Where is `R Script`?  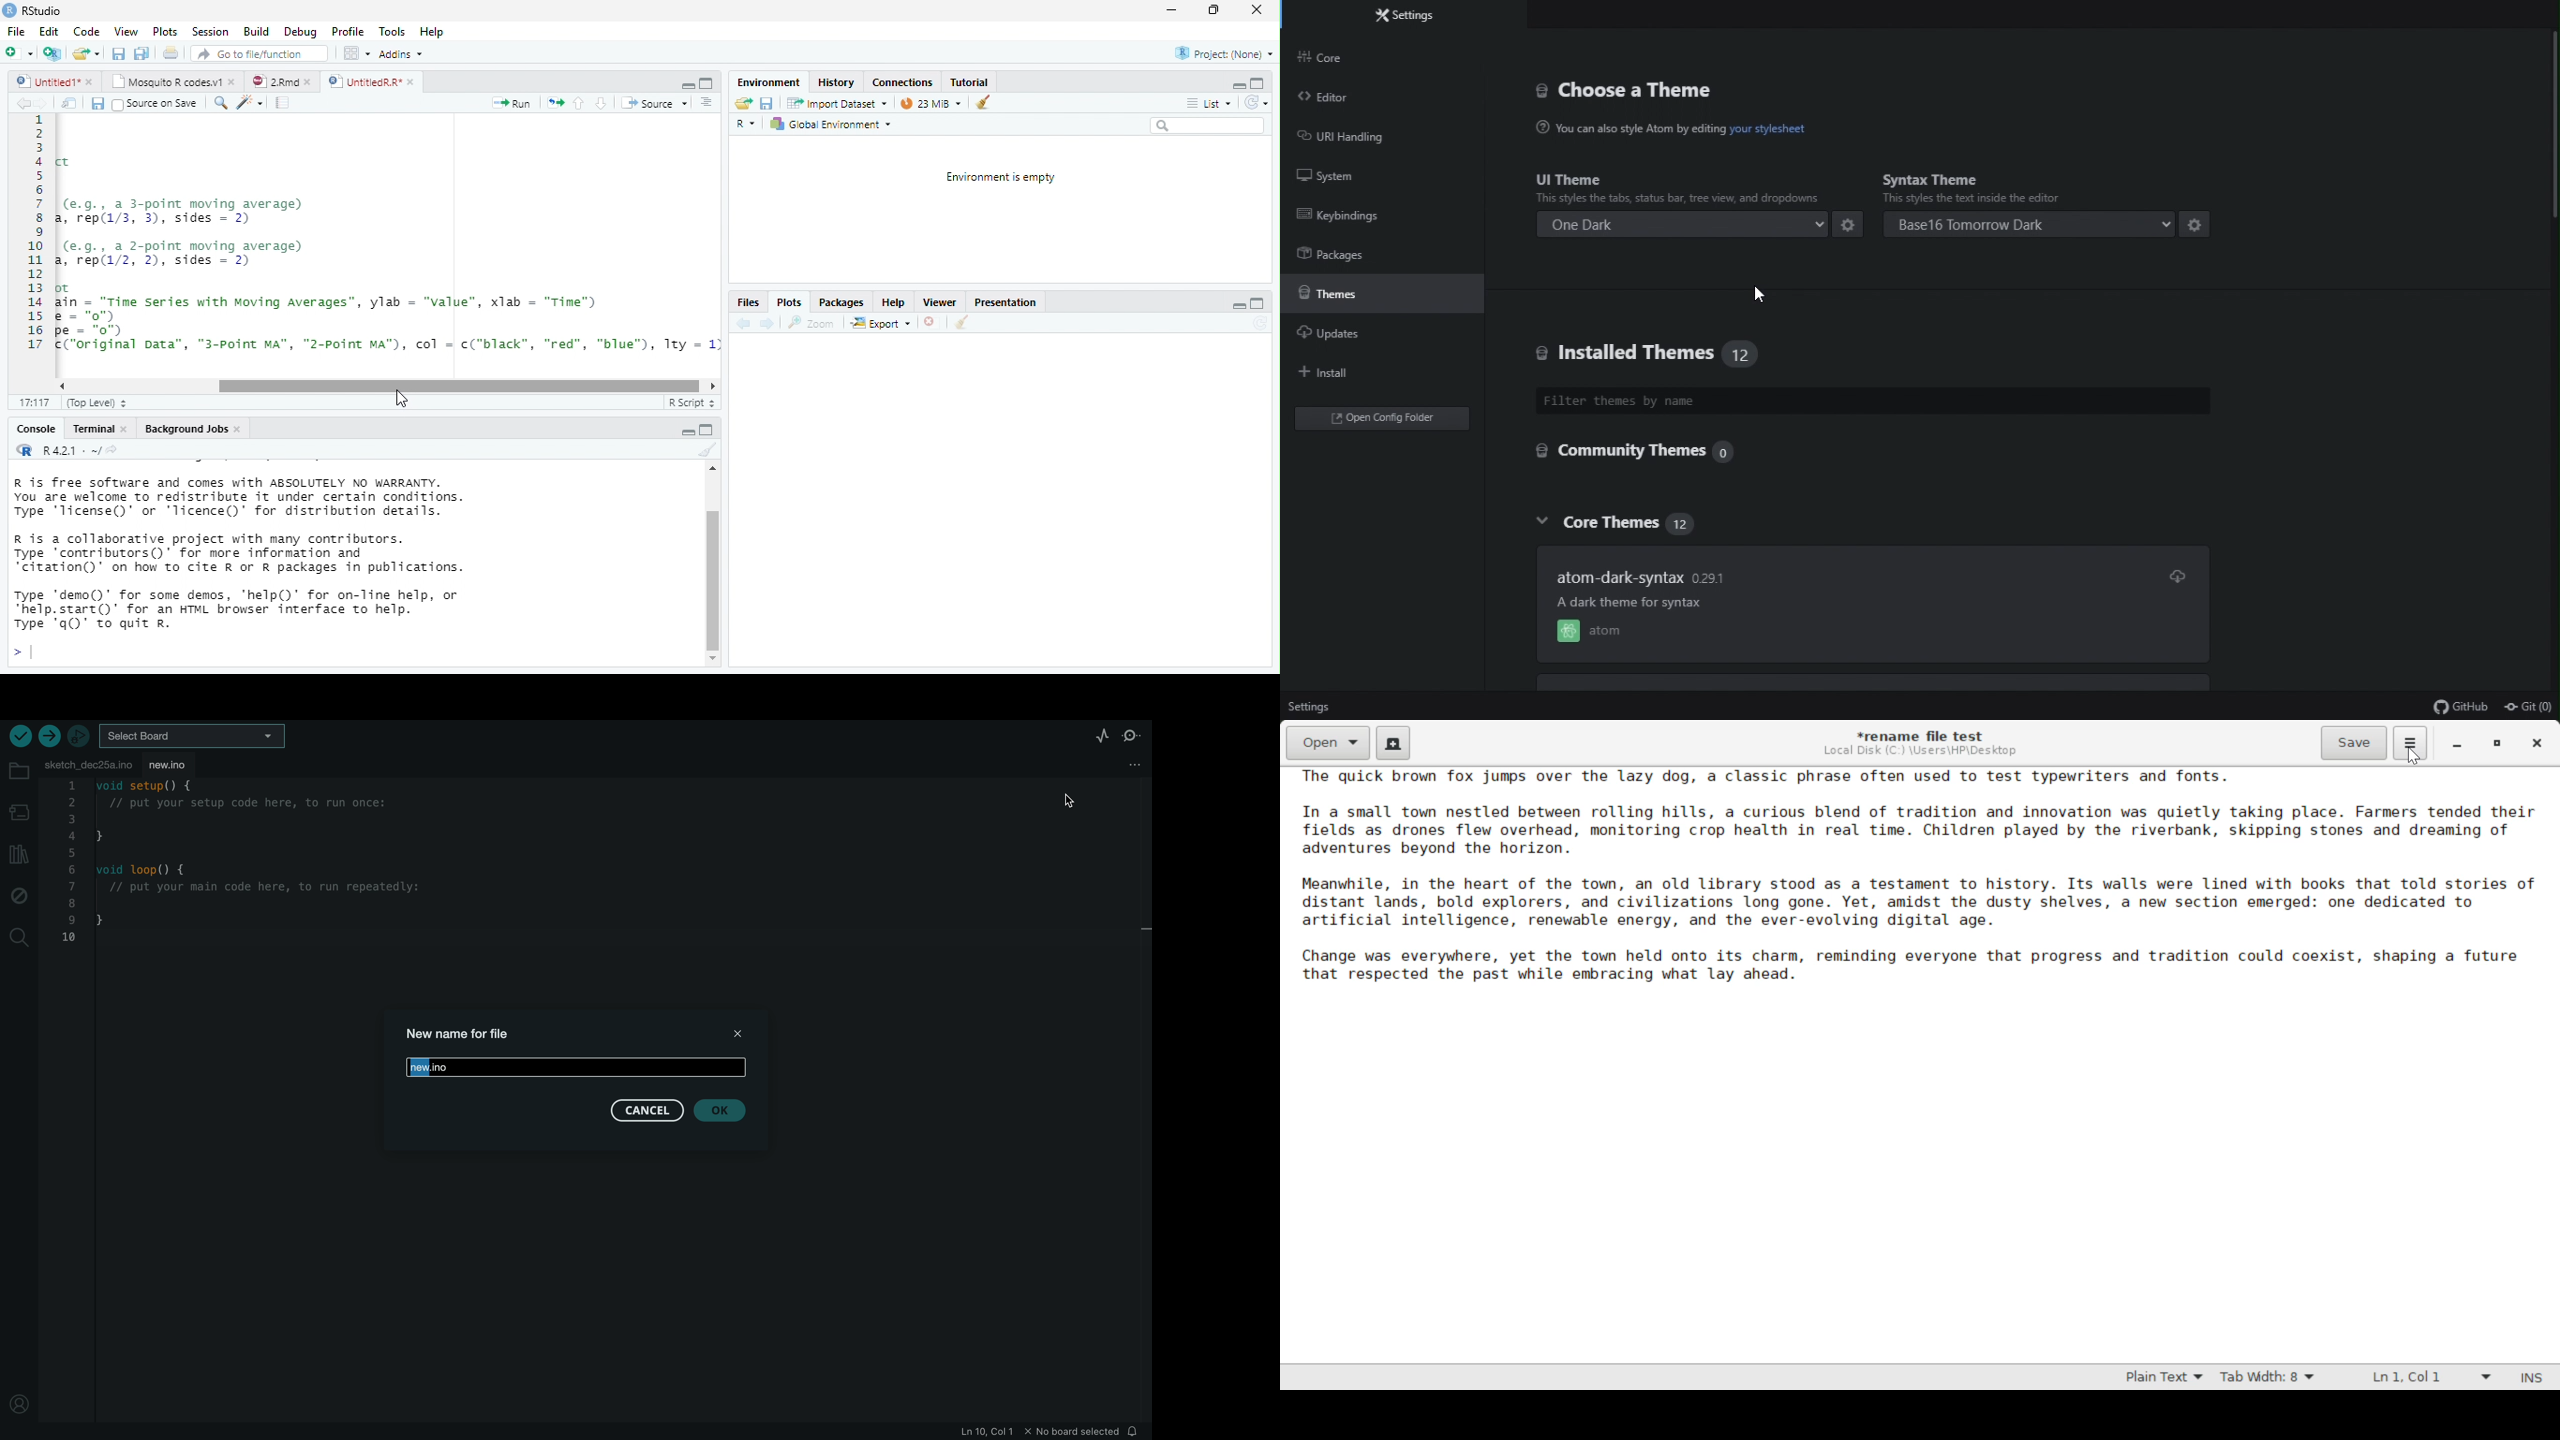 R Script is located at coordinates (690, 403).